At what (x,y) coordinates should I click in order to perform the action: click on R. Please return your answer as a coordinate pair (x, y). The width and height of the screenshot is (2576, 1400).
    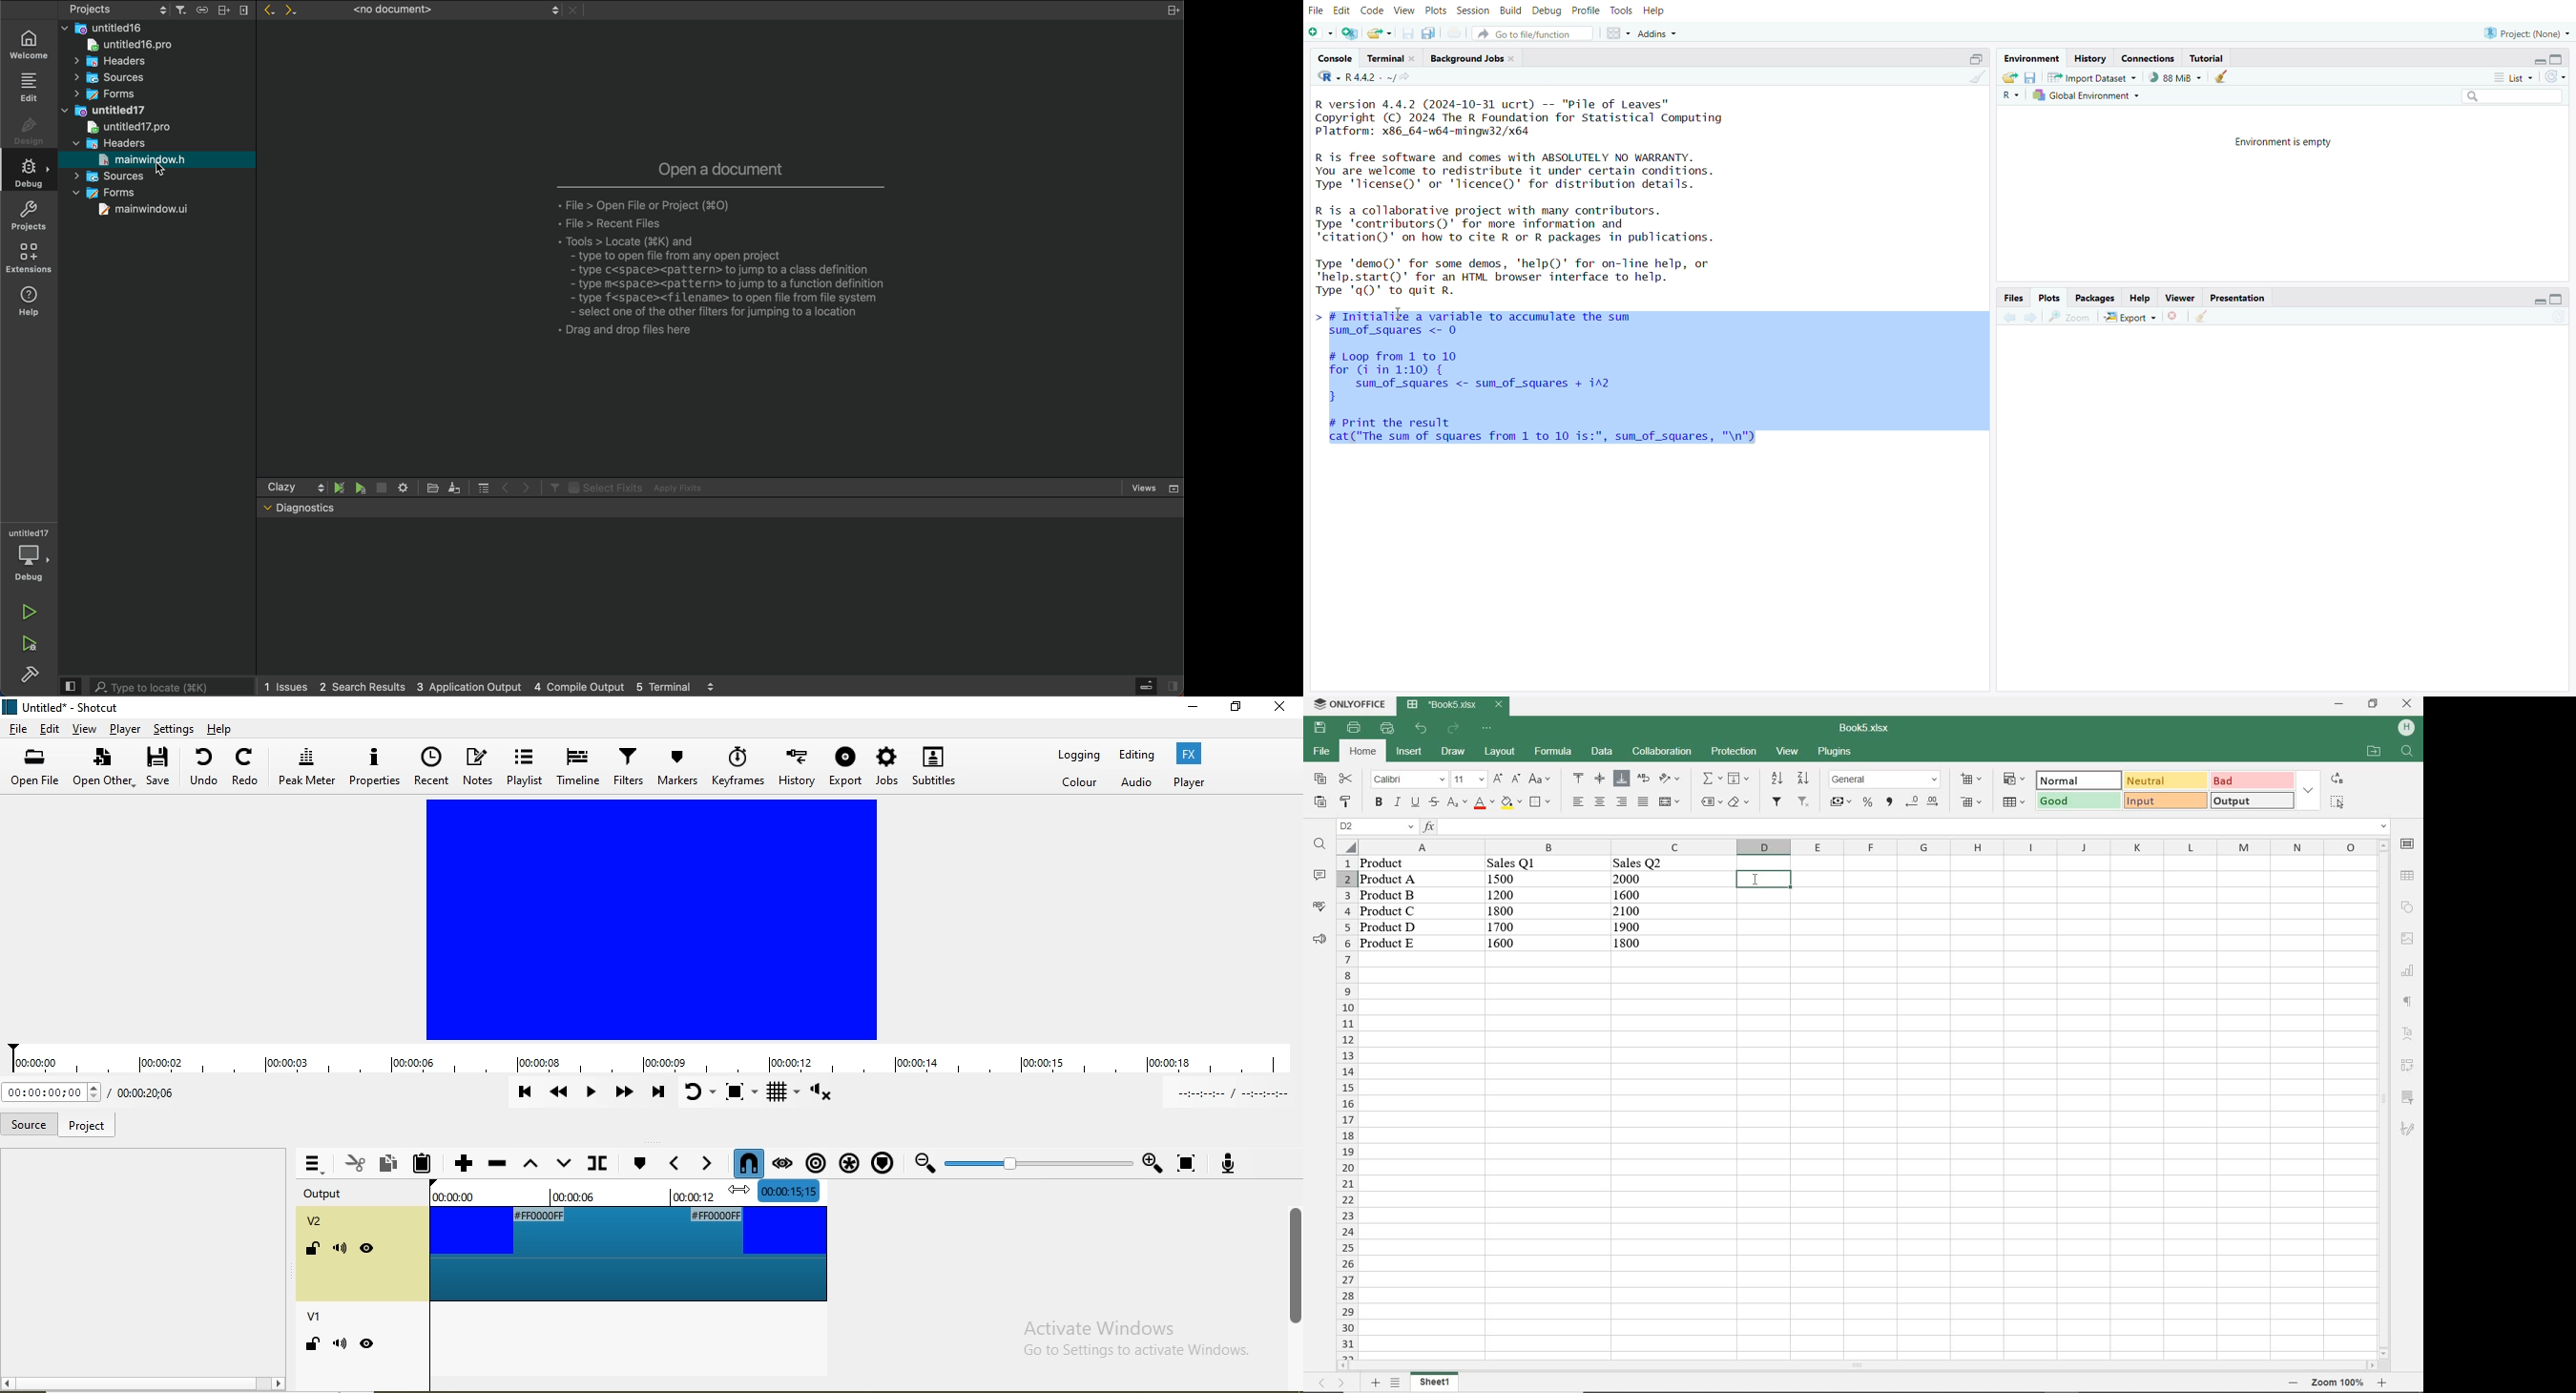
    Looking at the image, I should click on (2010, 97).